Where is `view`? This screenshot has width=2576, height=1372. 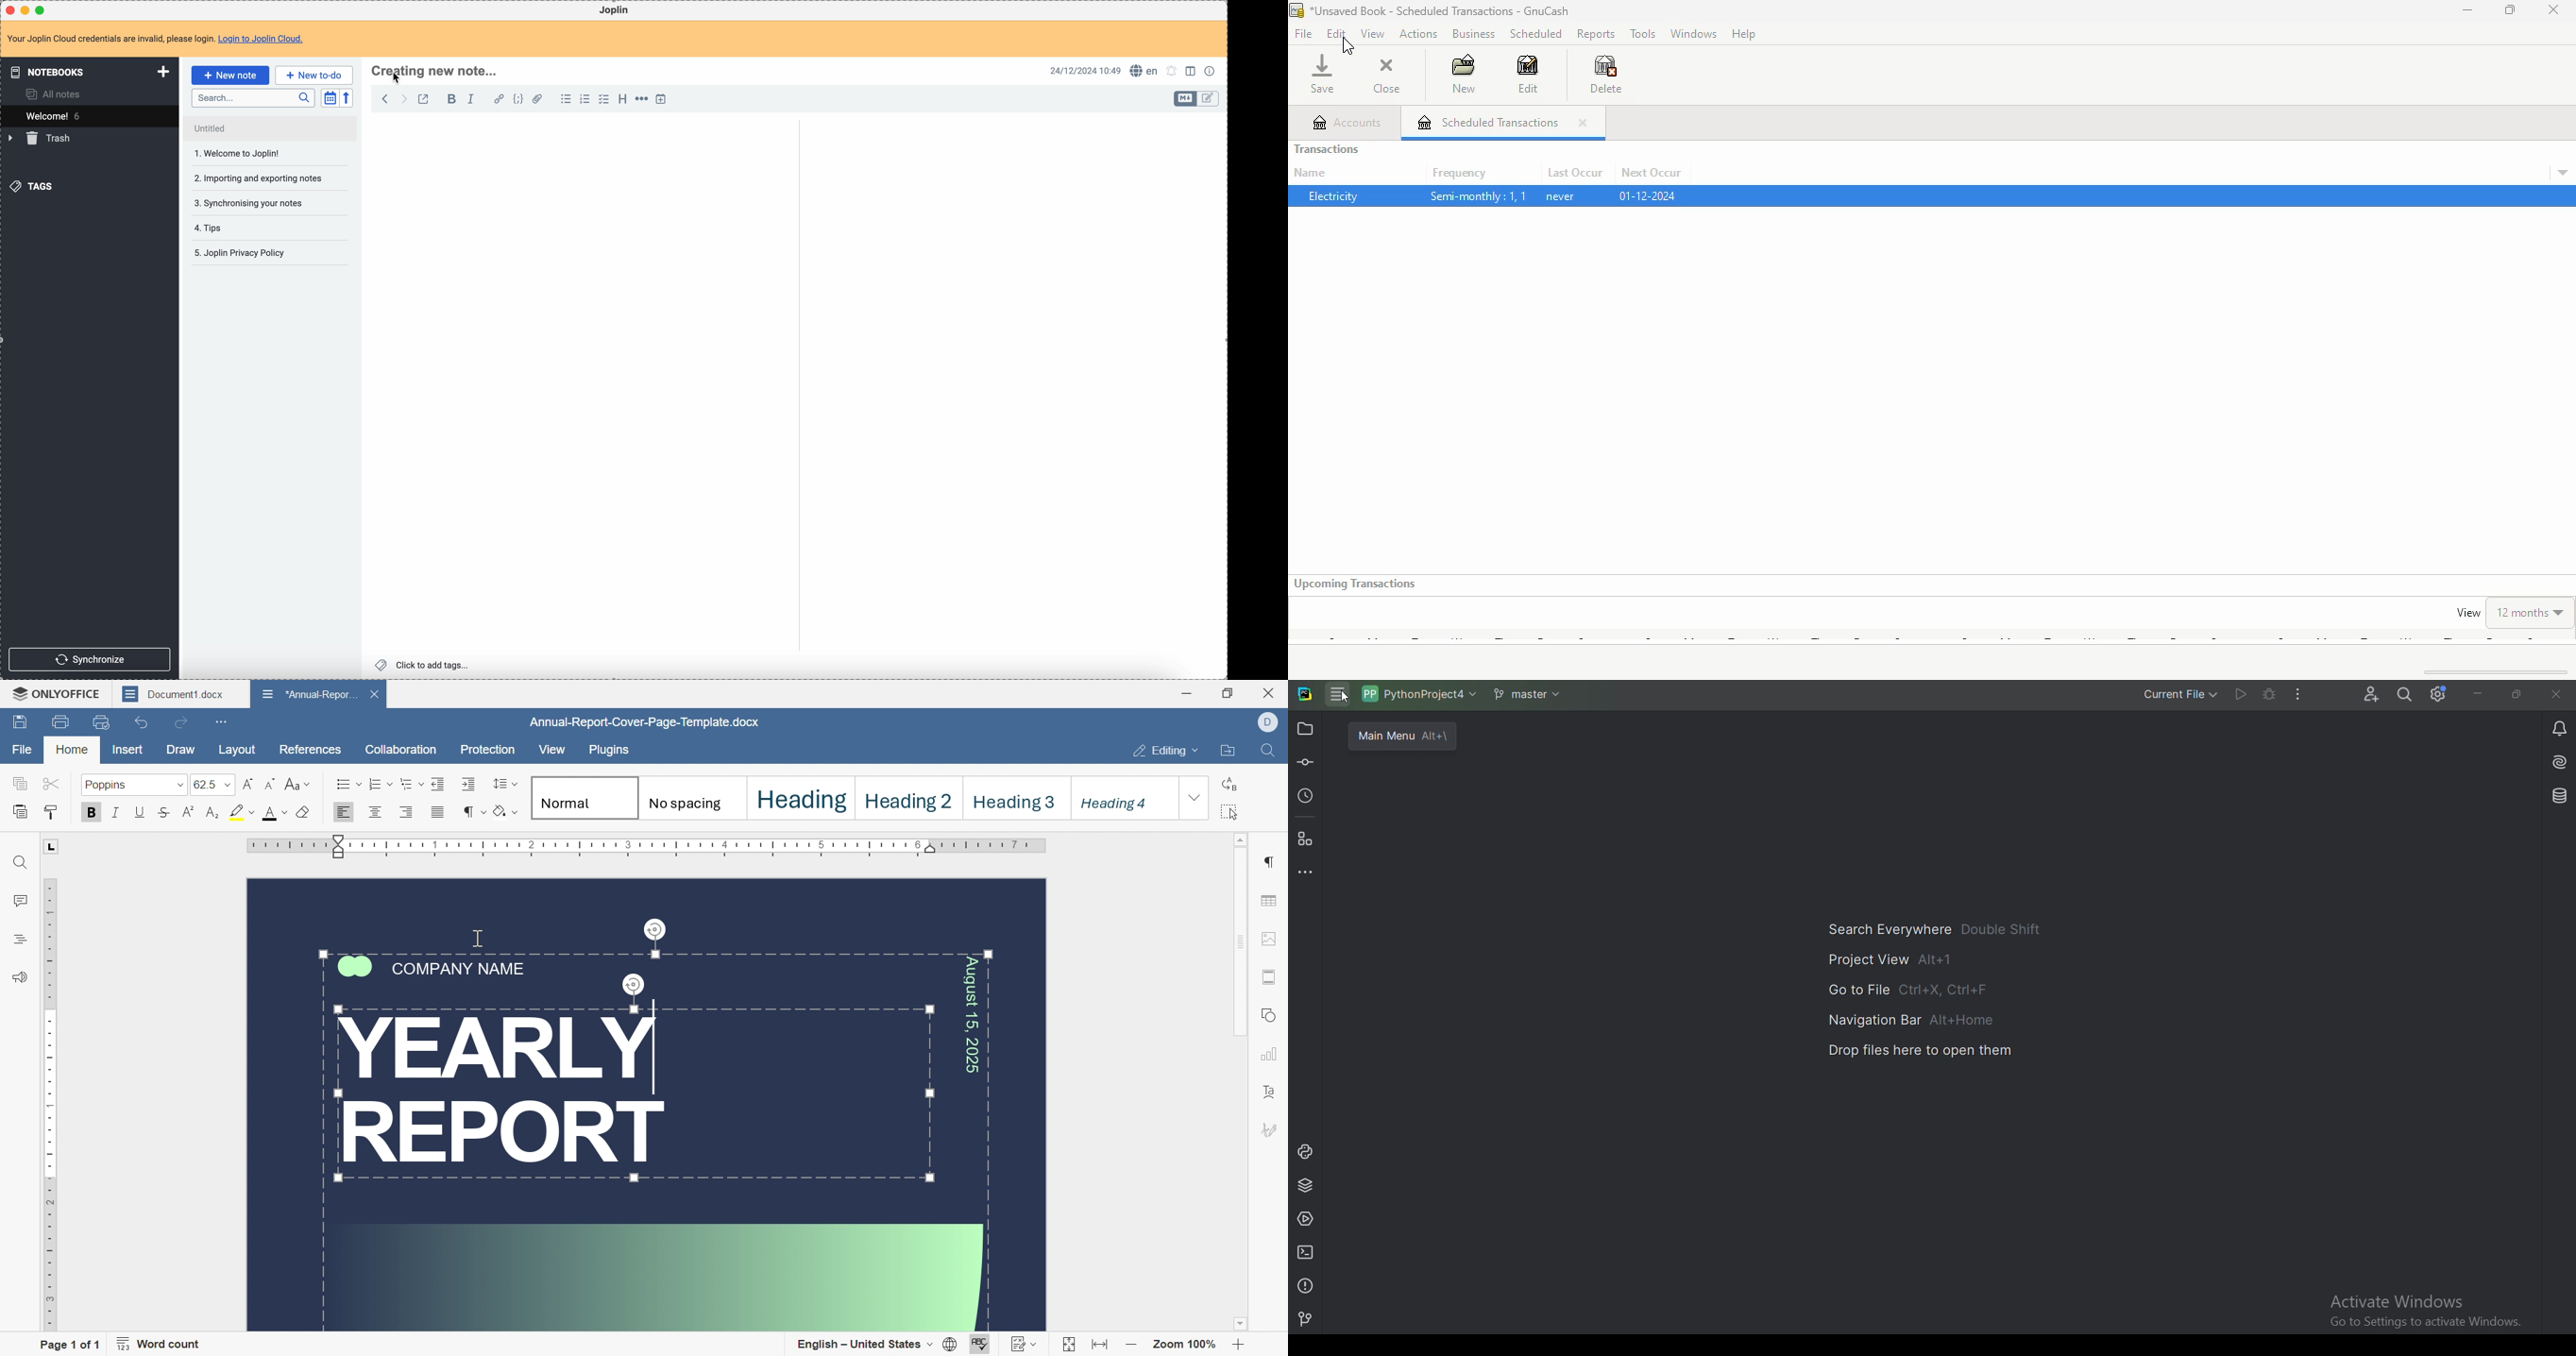 view is located at coordinates (551, 750).